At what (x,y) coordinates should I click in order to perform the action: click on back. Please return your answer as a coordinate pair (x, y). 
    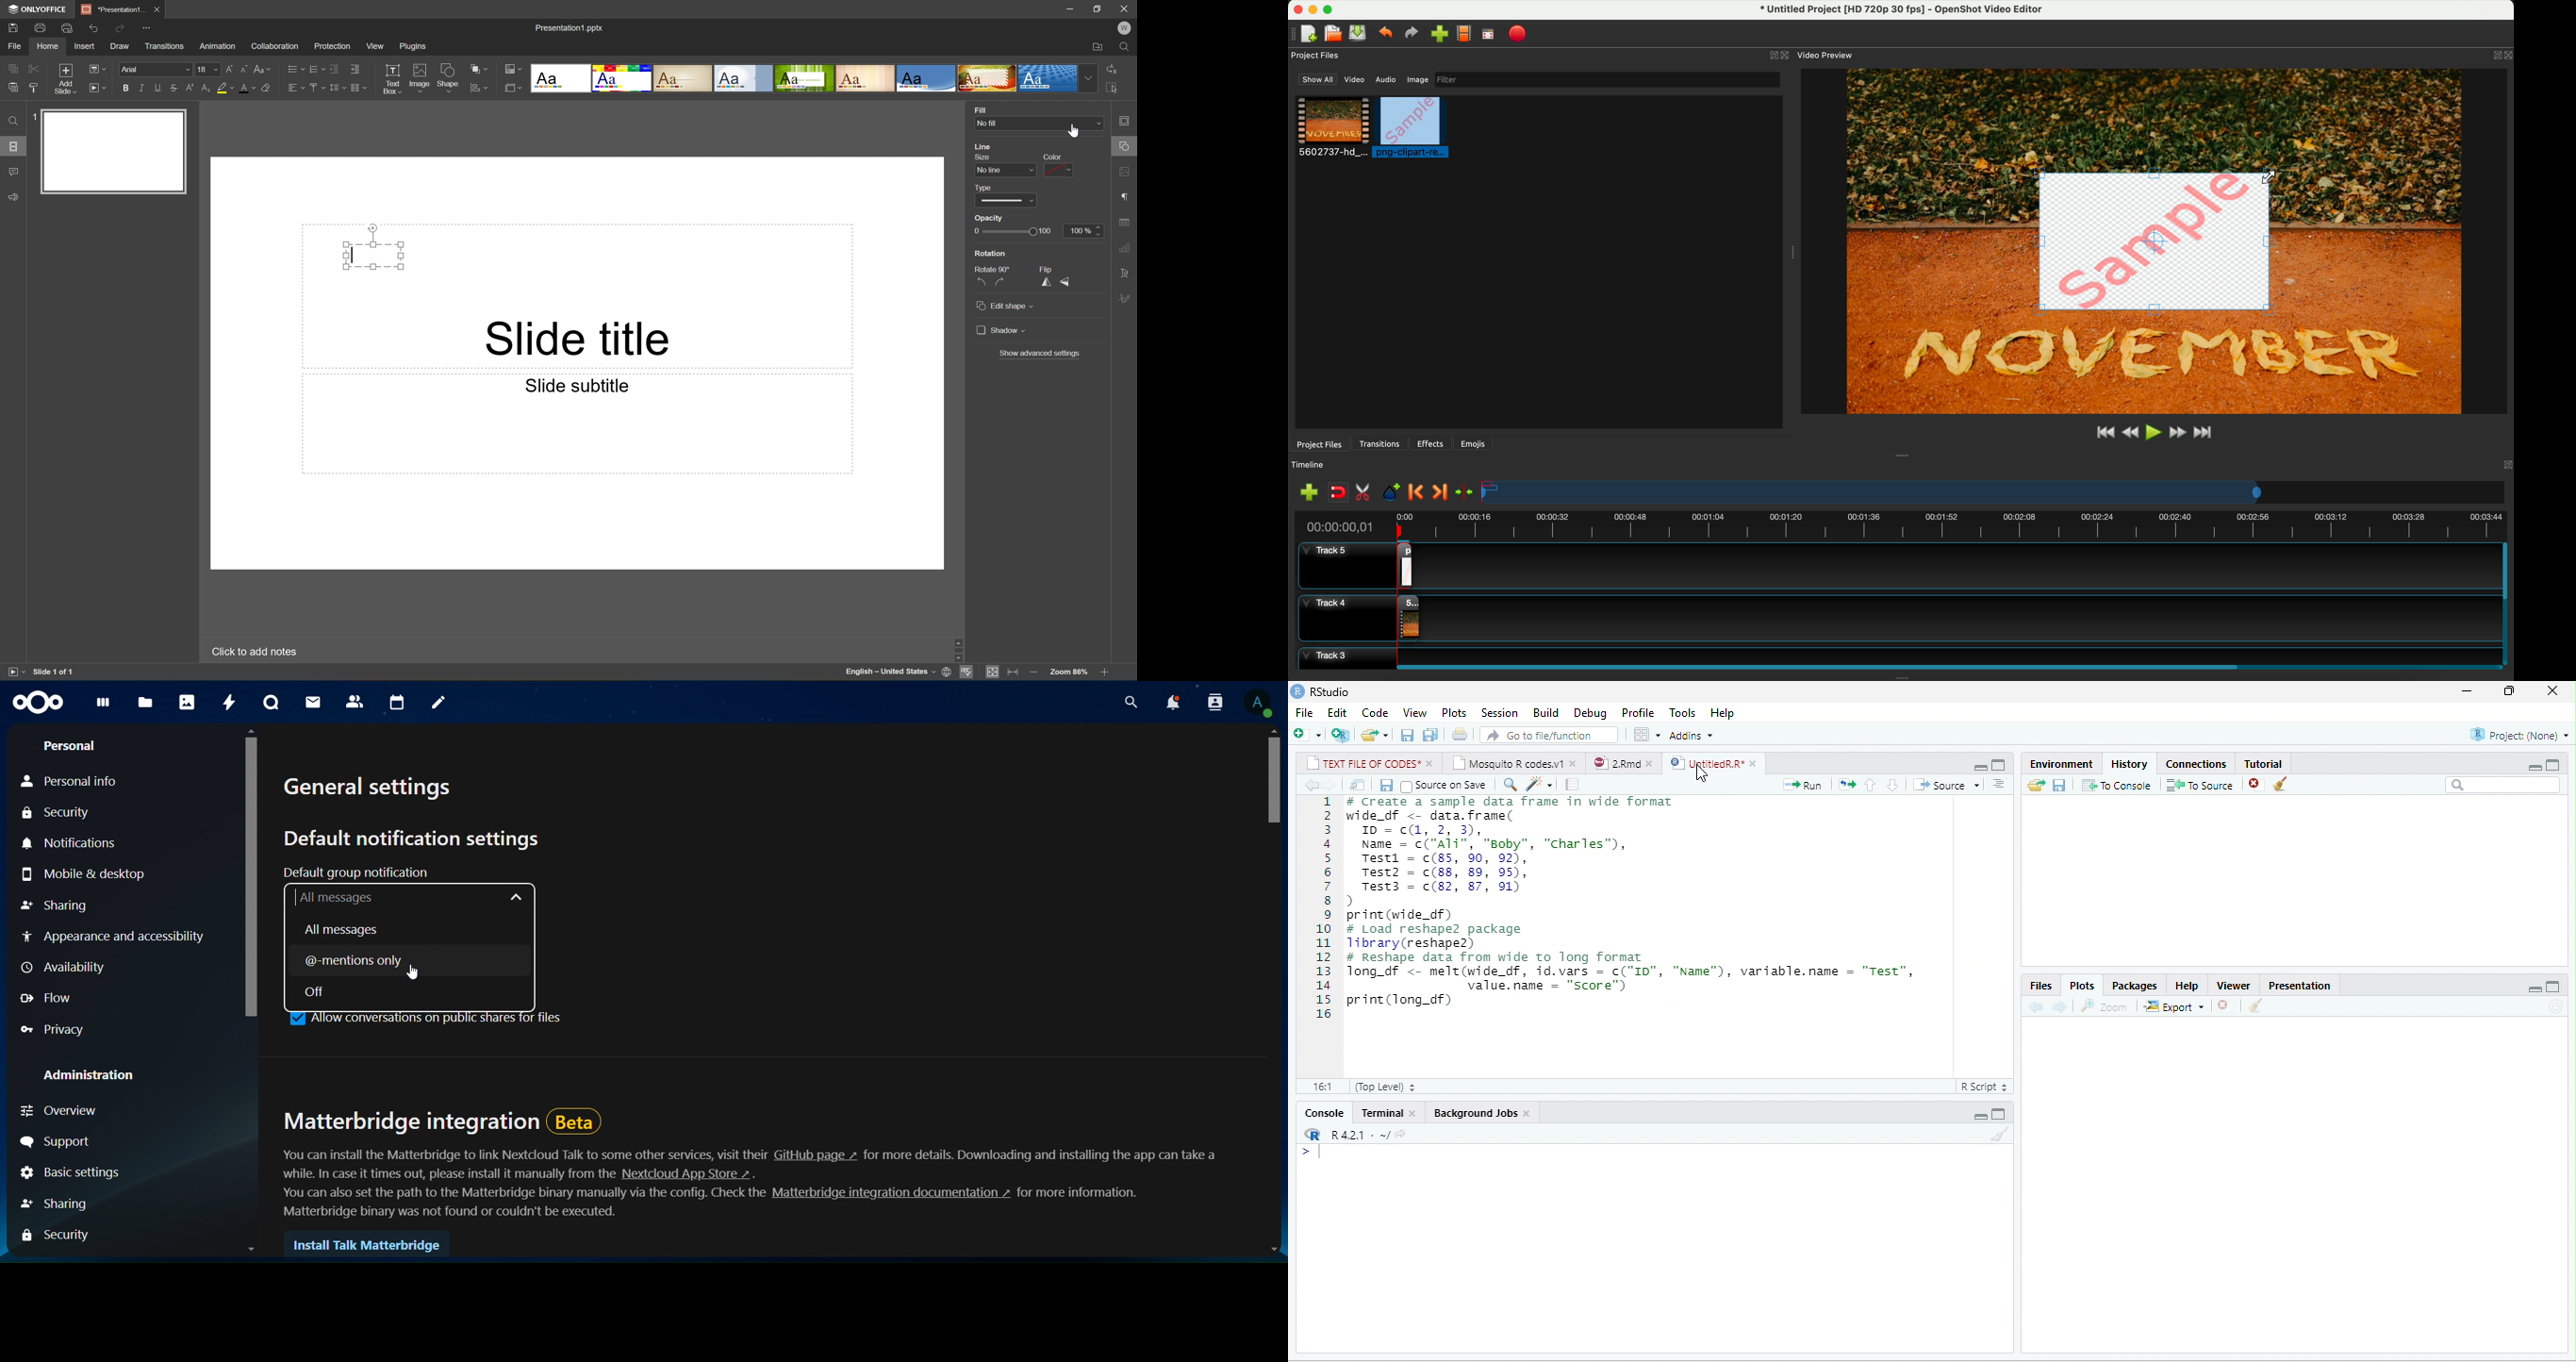
    Looking at the image, I should click on (1310, 785).